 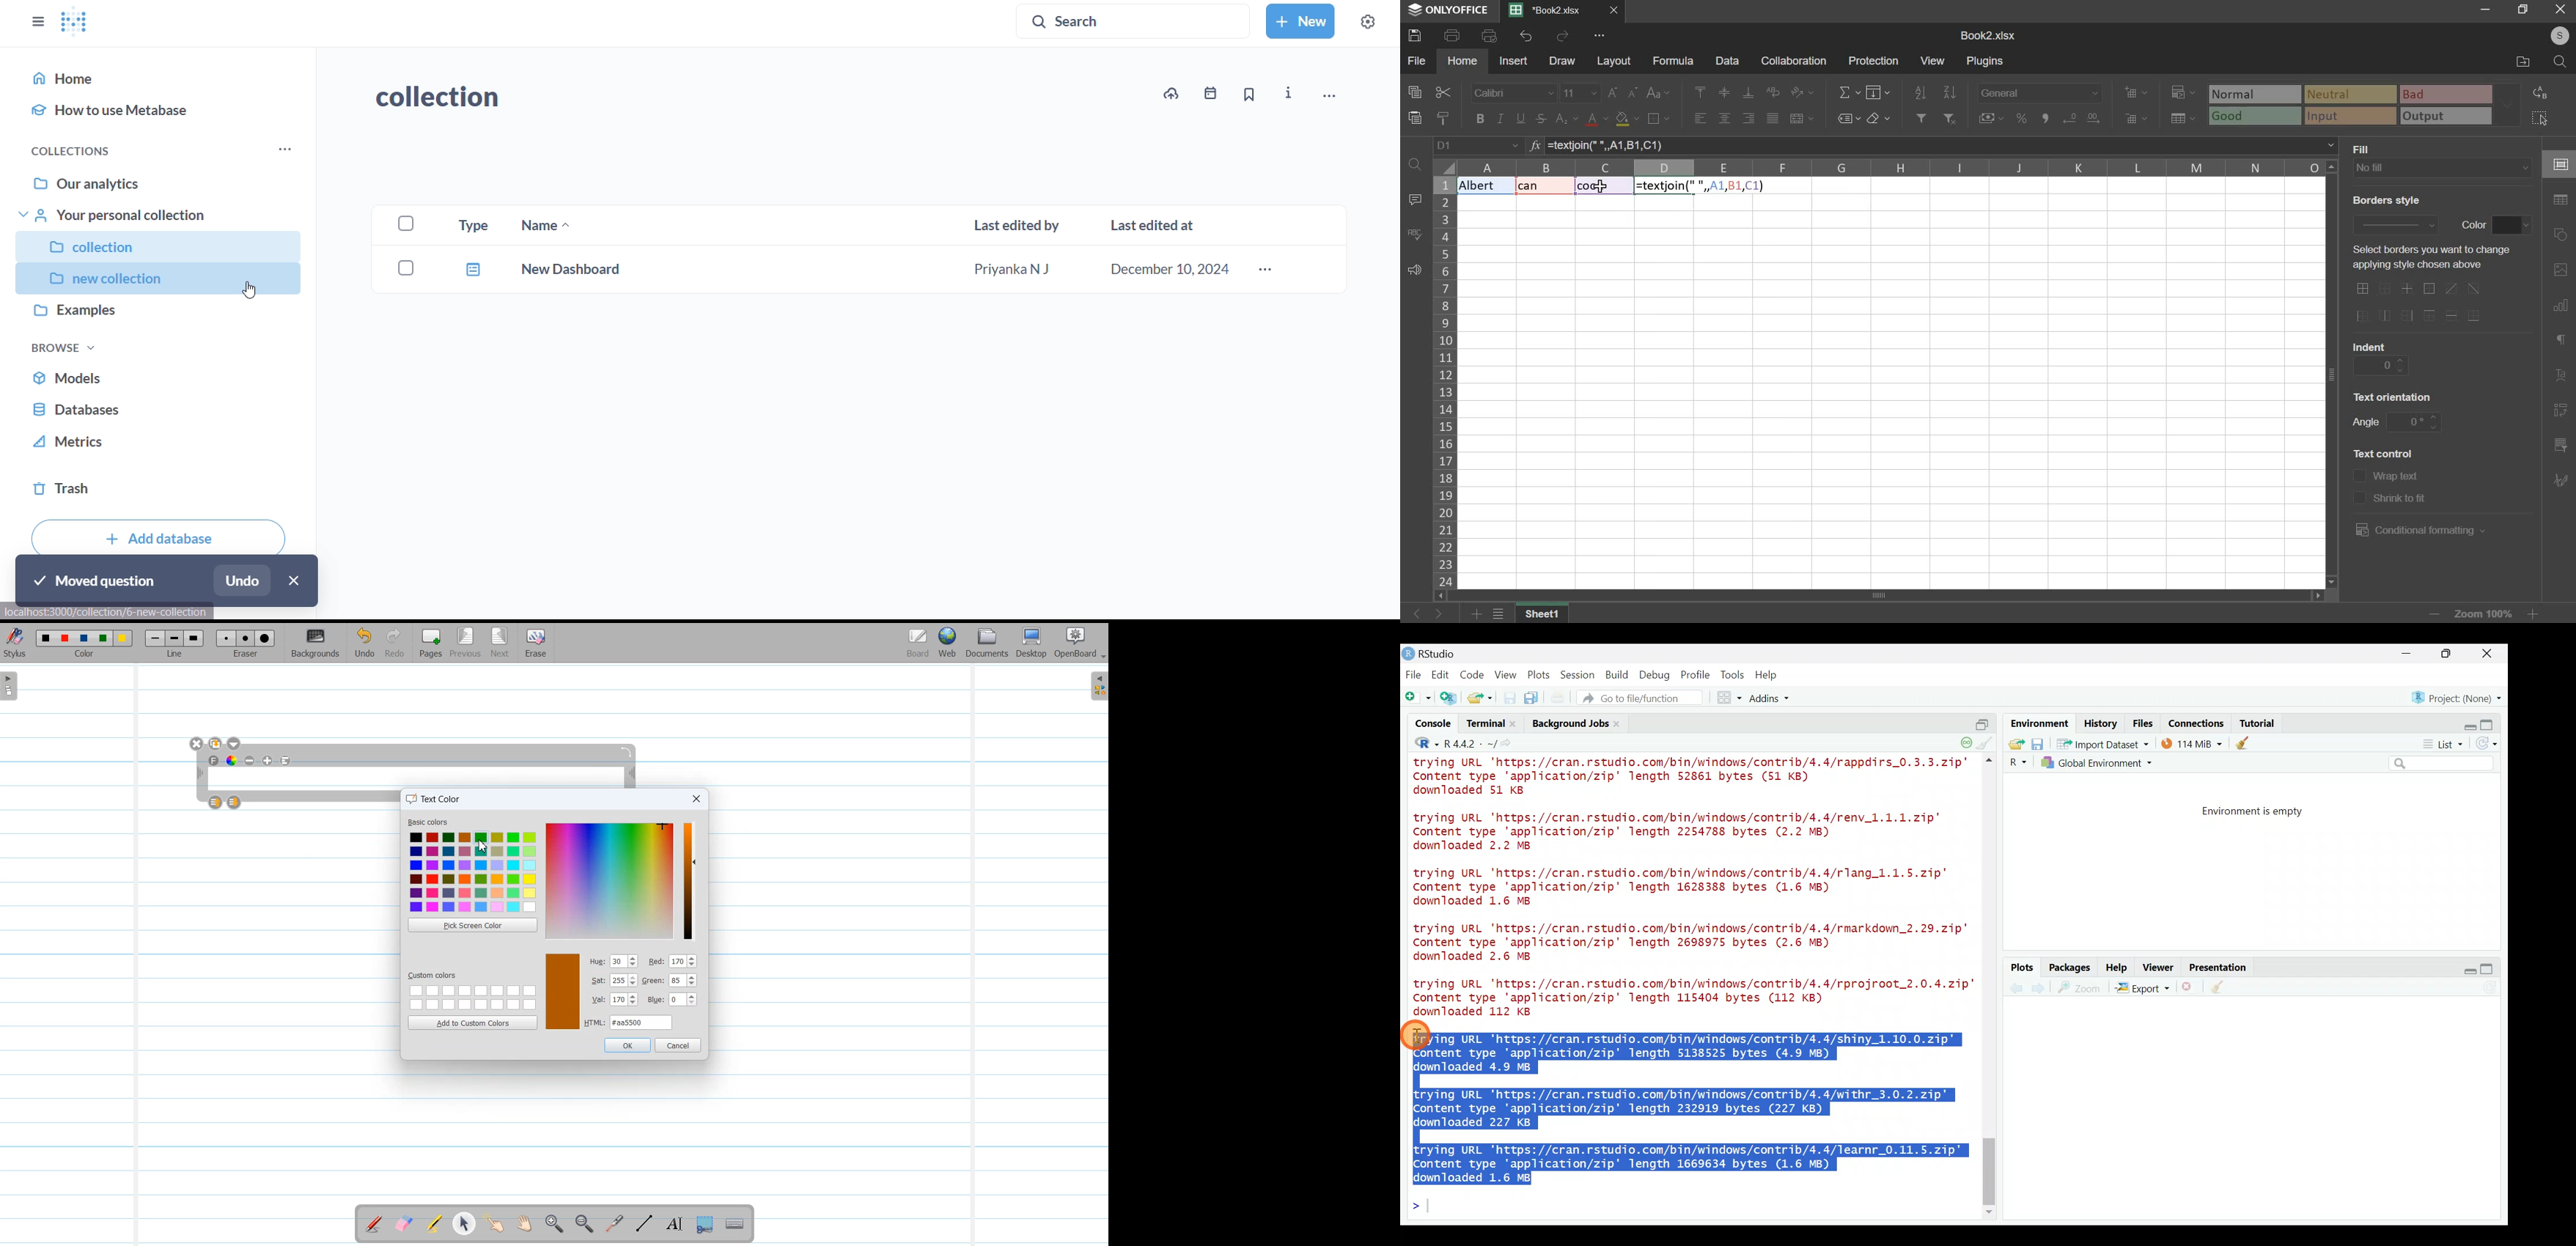 What do you see at coordinates (2560, 271) in the screenshot?
I see `picture or video` at bounding box center [2560, 271].